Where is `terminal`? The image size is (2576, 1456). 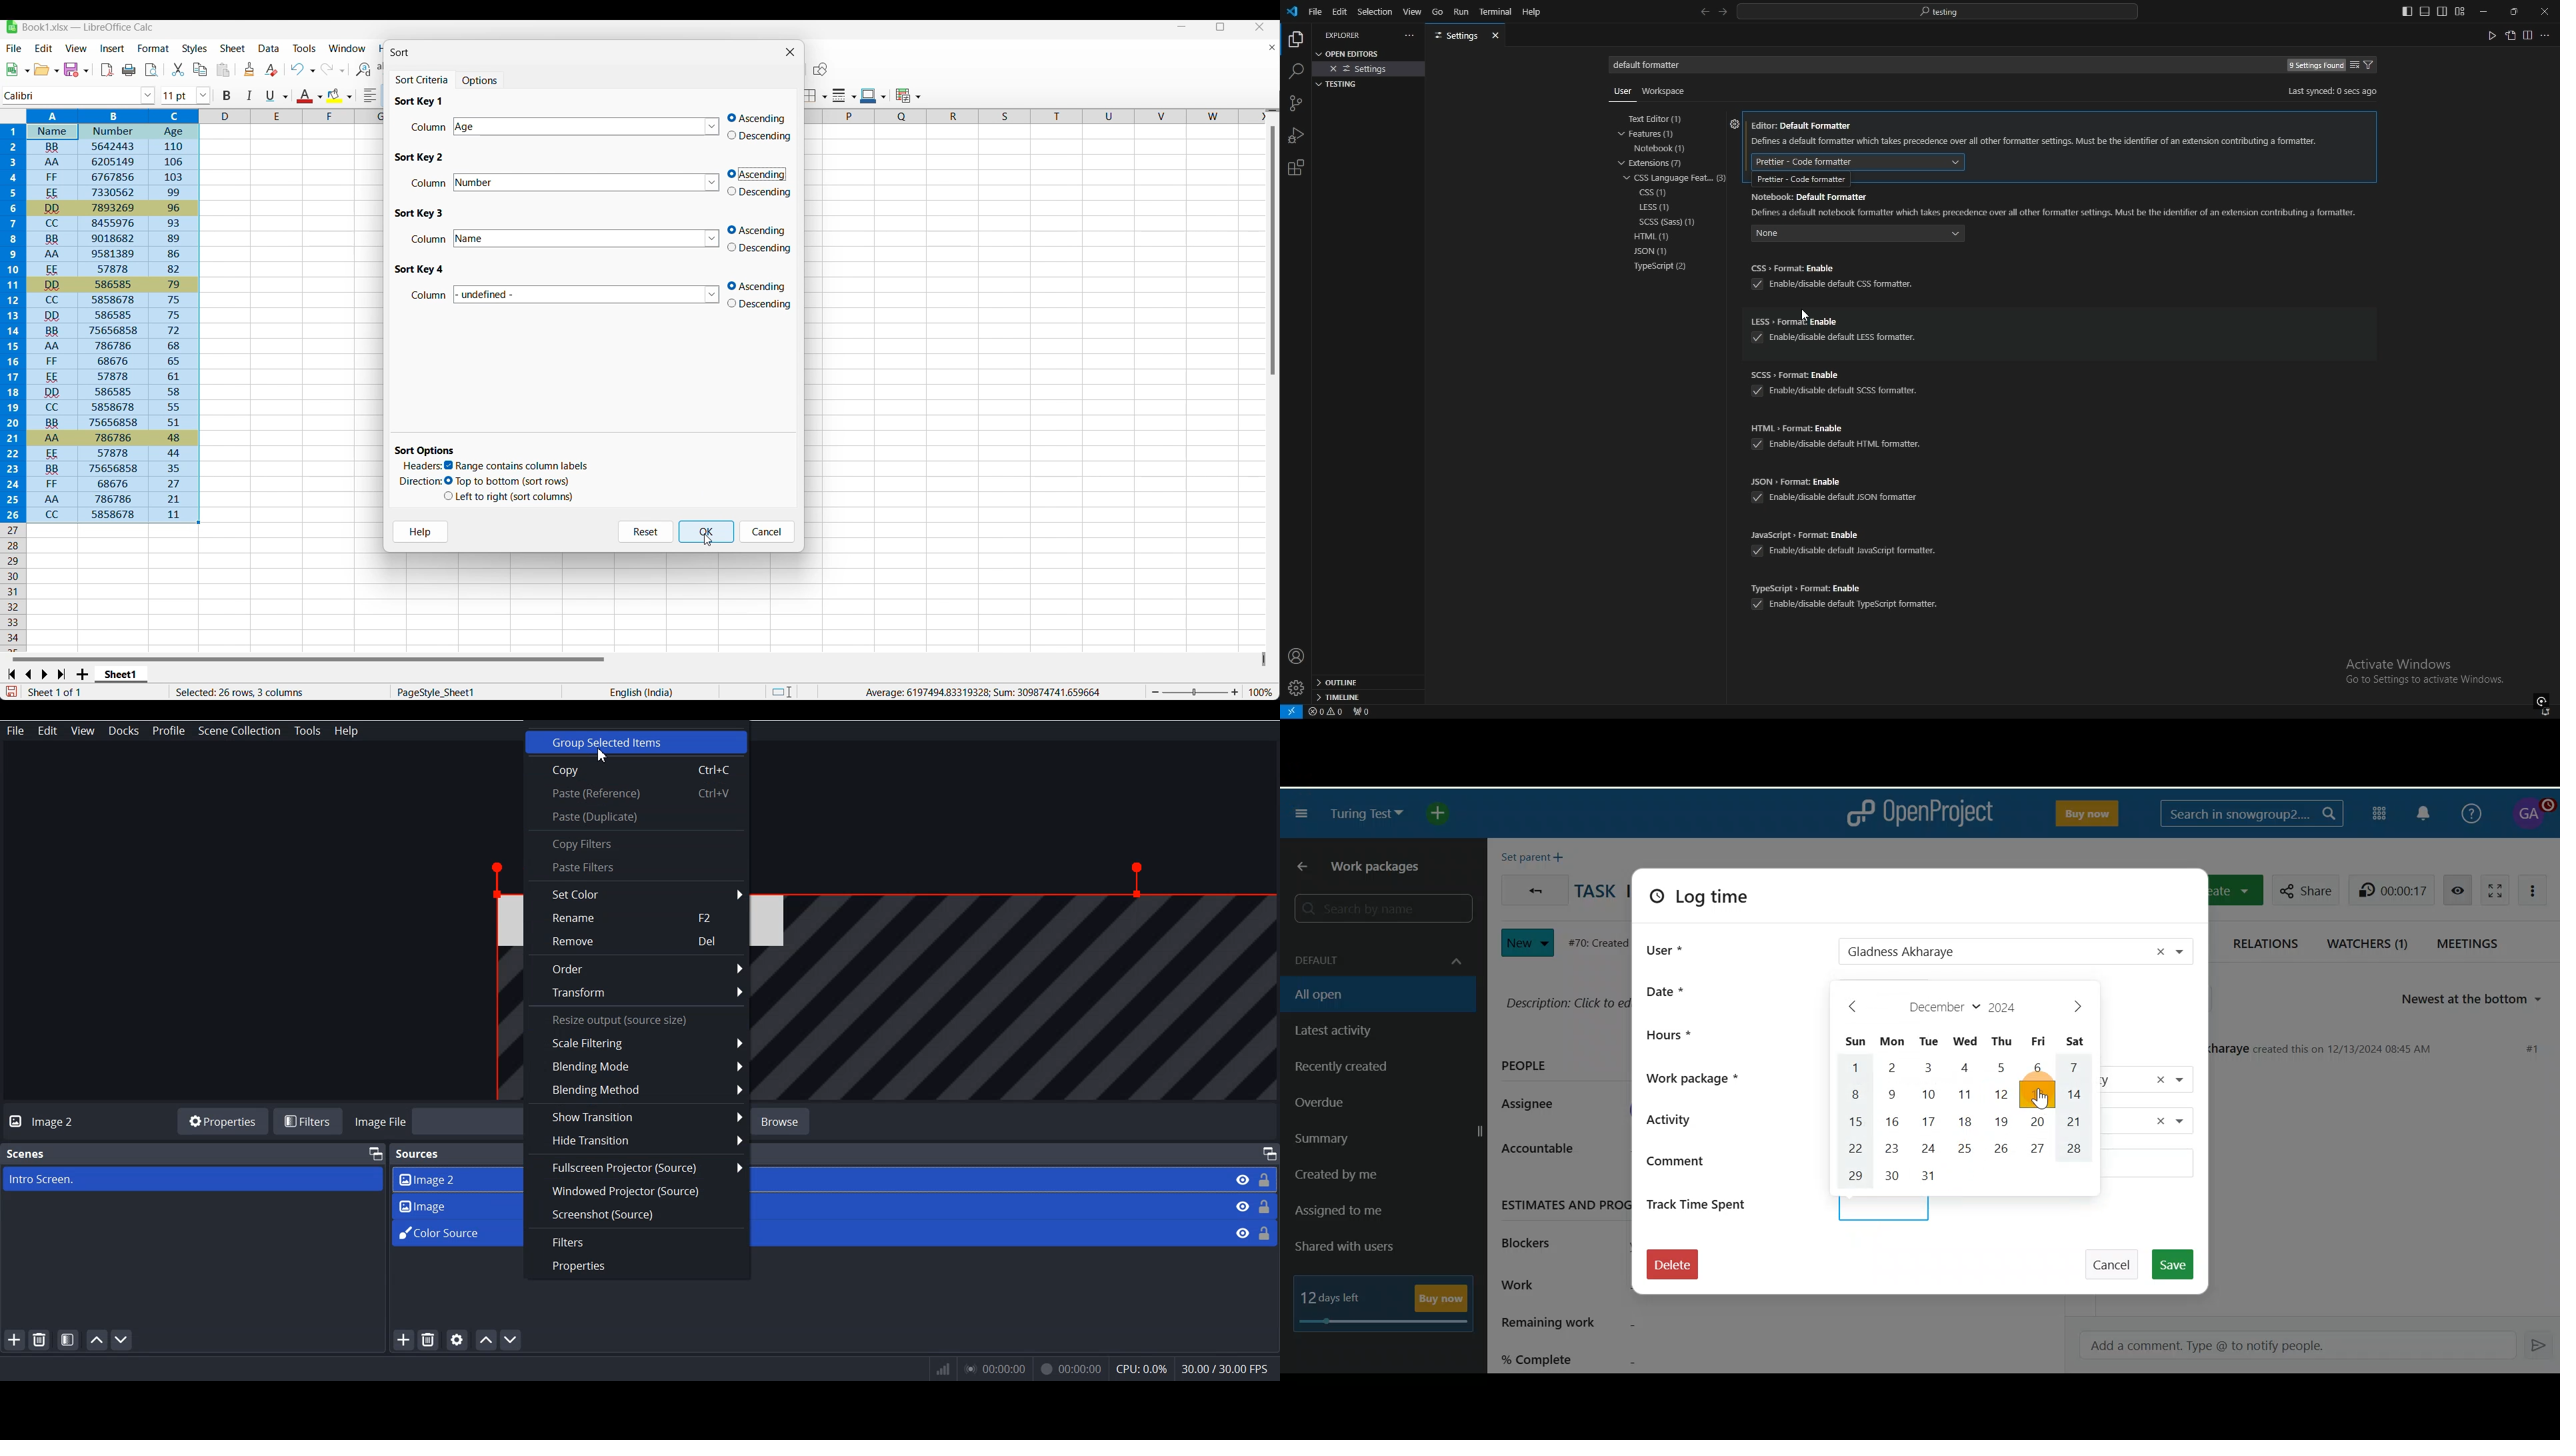 terminal is located at coordinates (1496, 13).